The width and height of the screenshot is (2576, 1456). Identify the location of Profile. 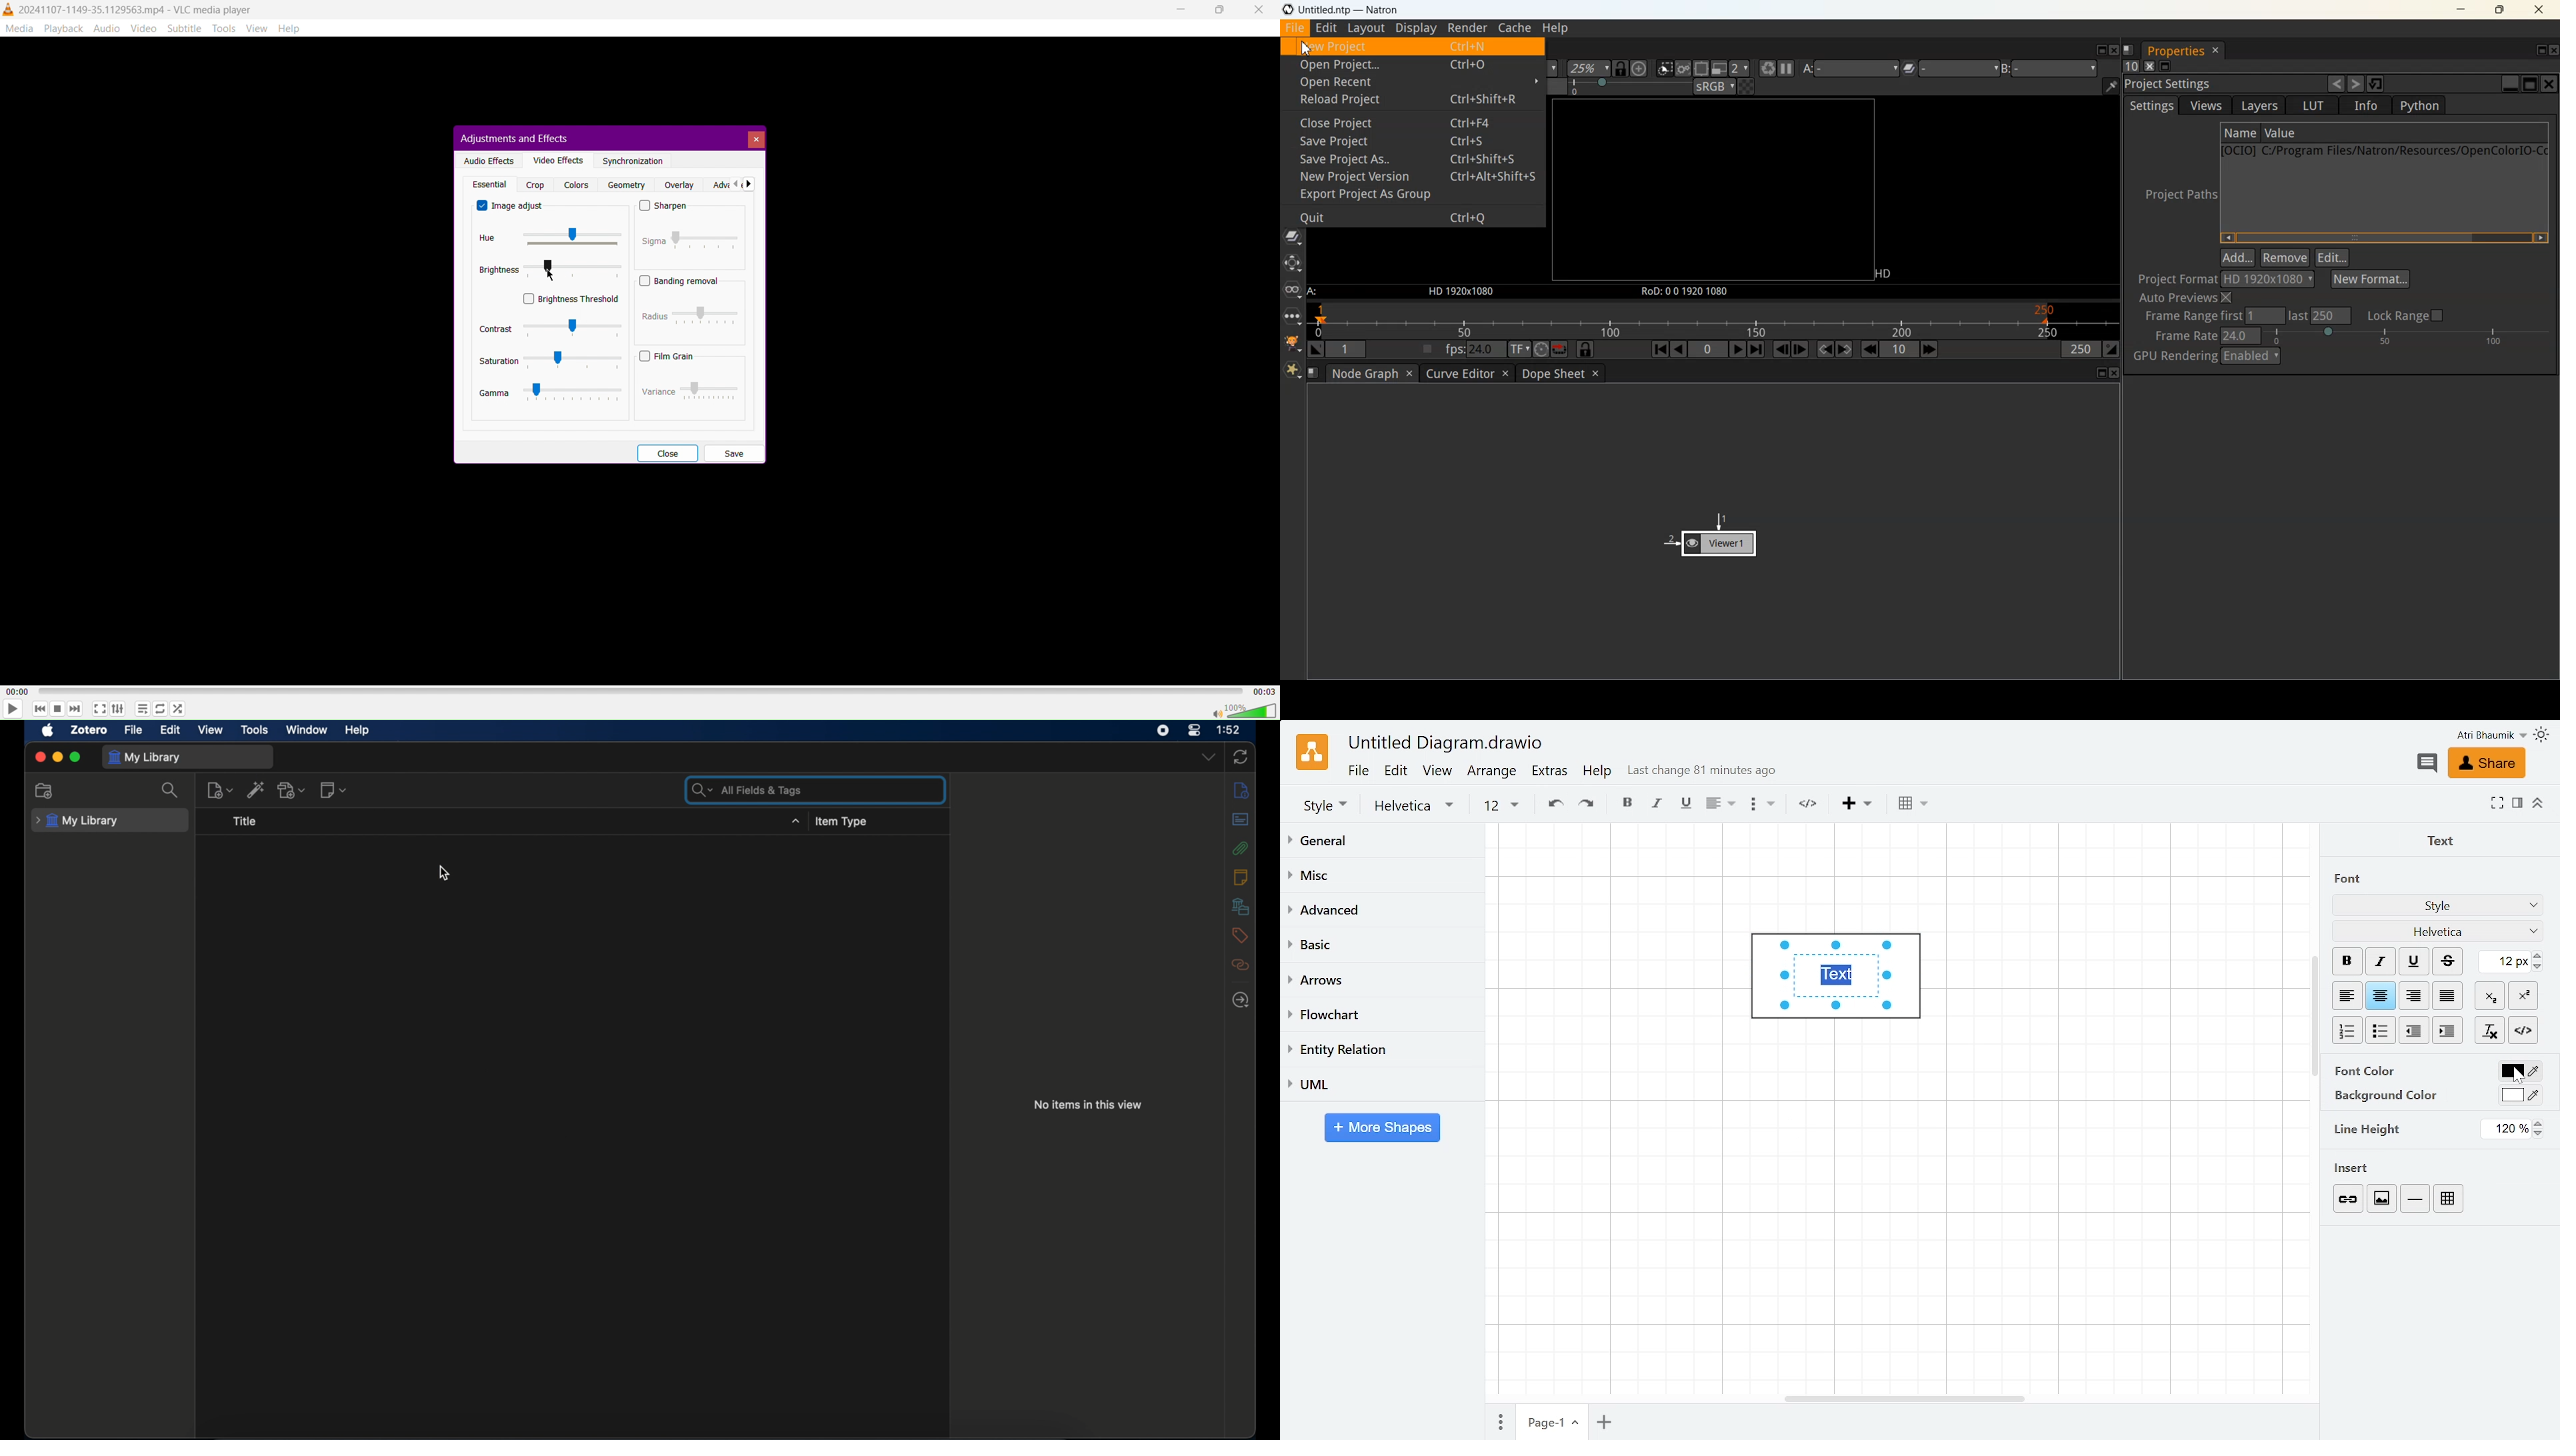
(2478, 735).